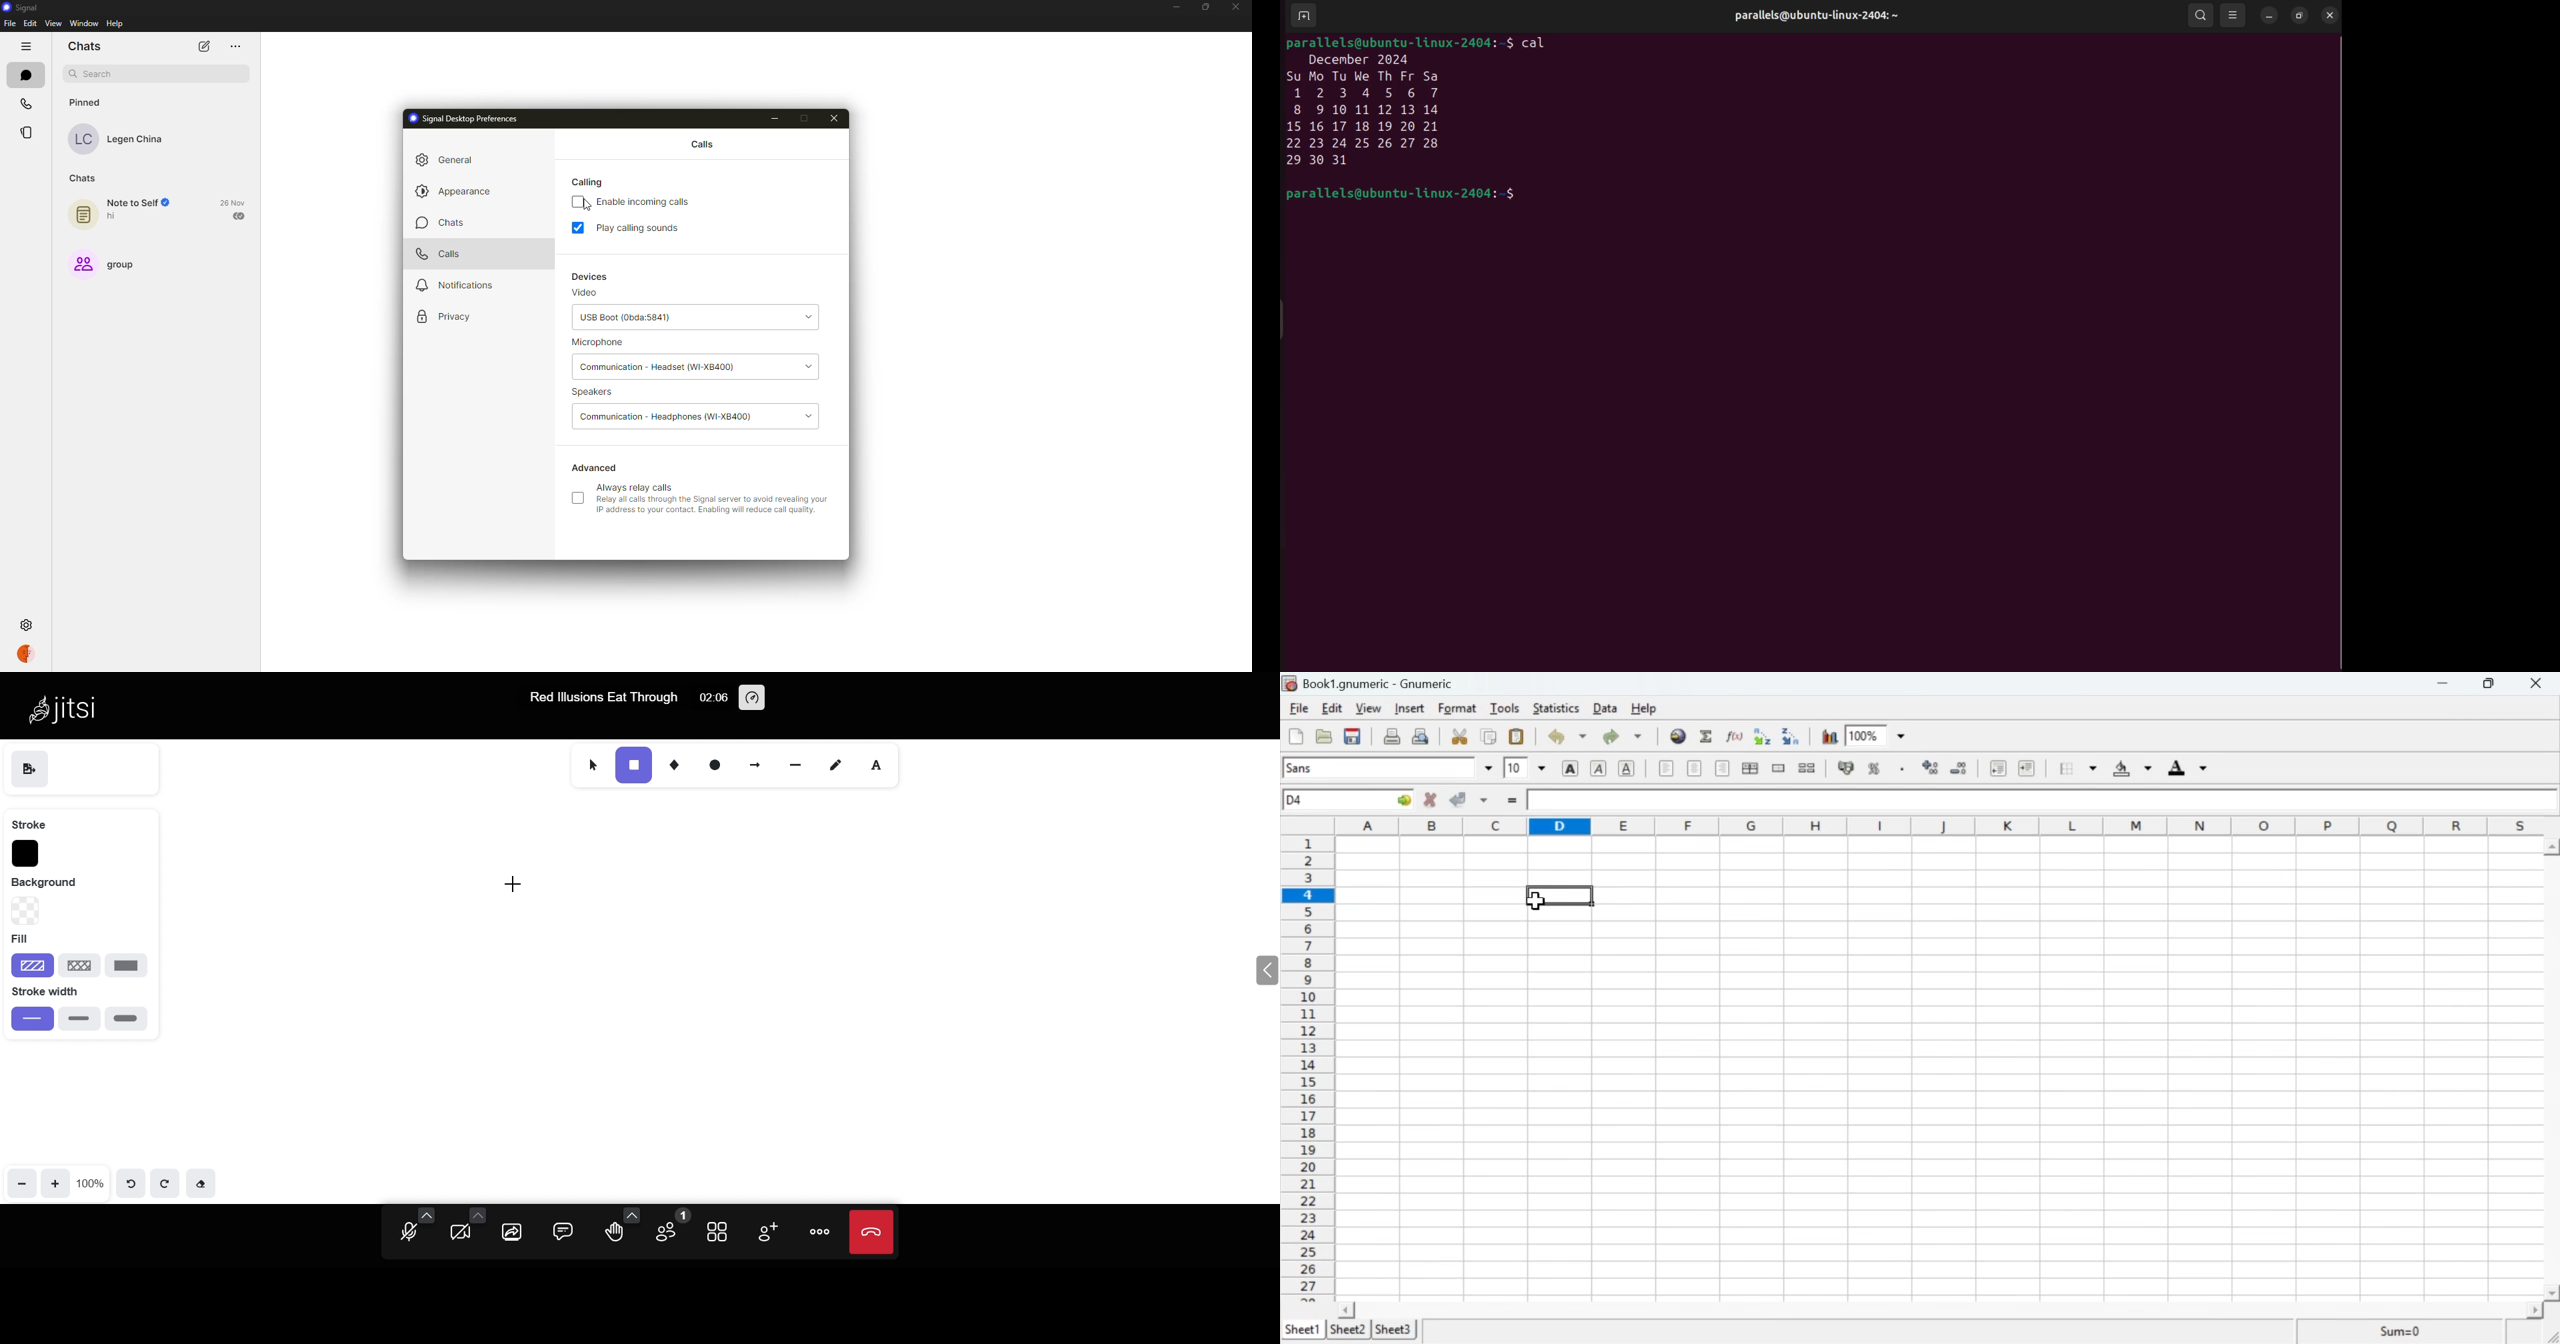  I want to click on Cut, so click(1460, 737).